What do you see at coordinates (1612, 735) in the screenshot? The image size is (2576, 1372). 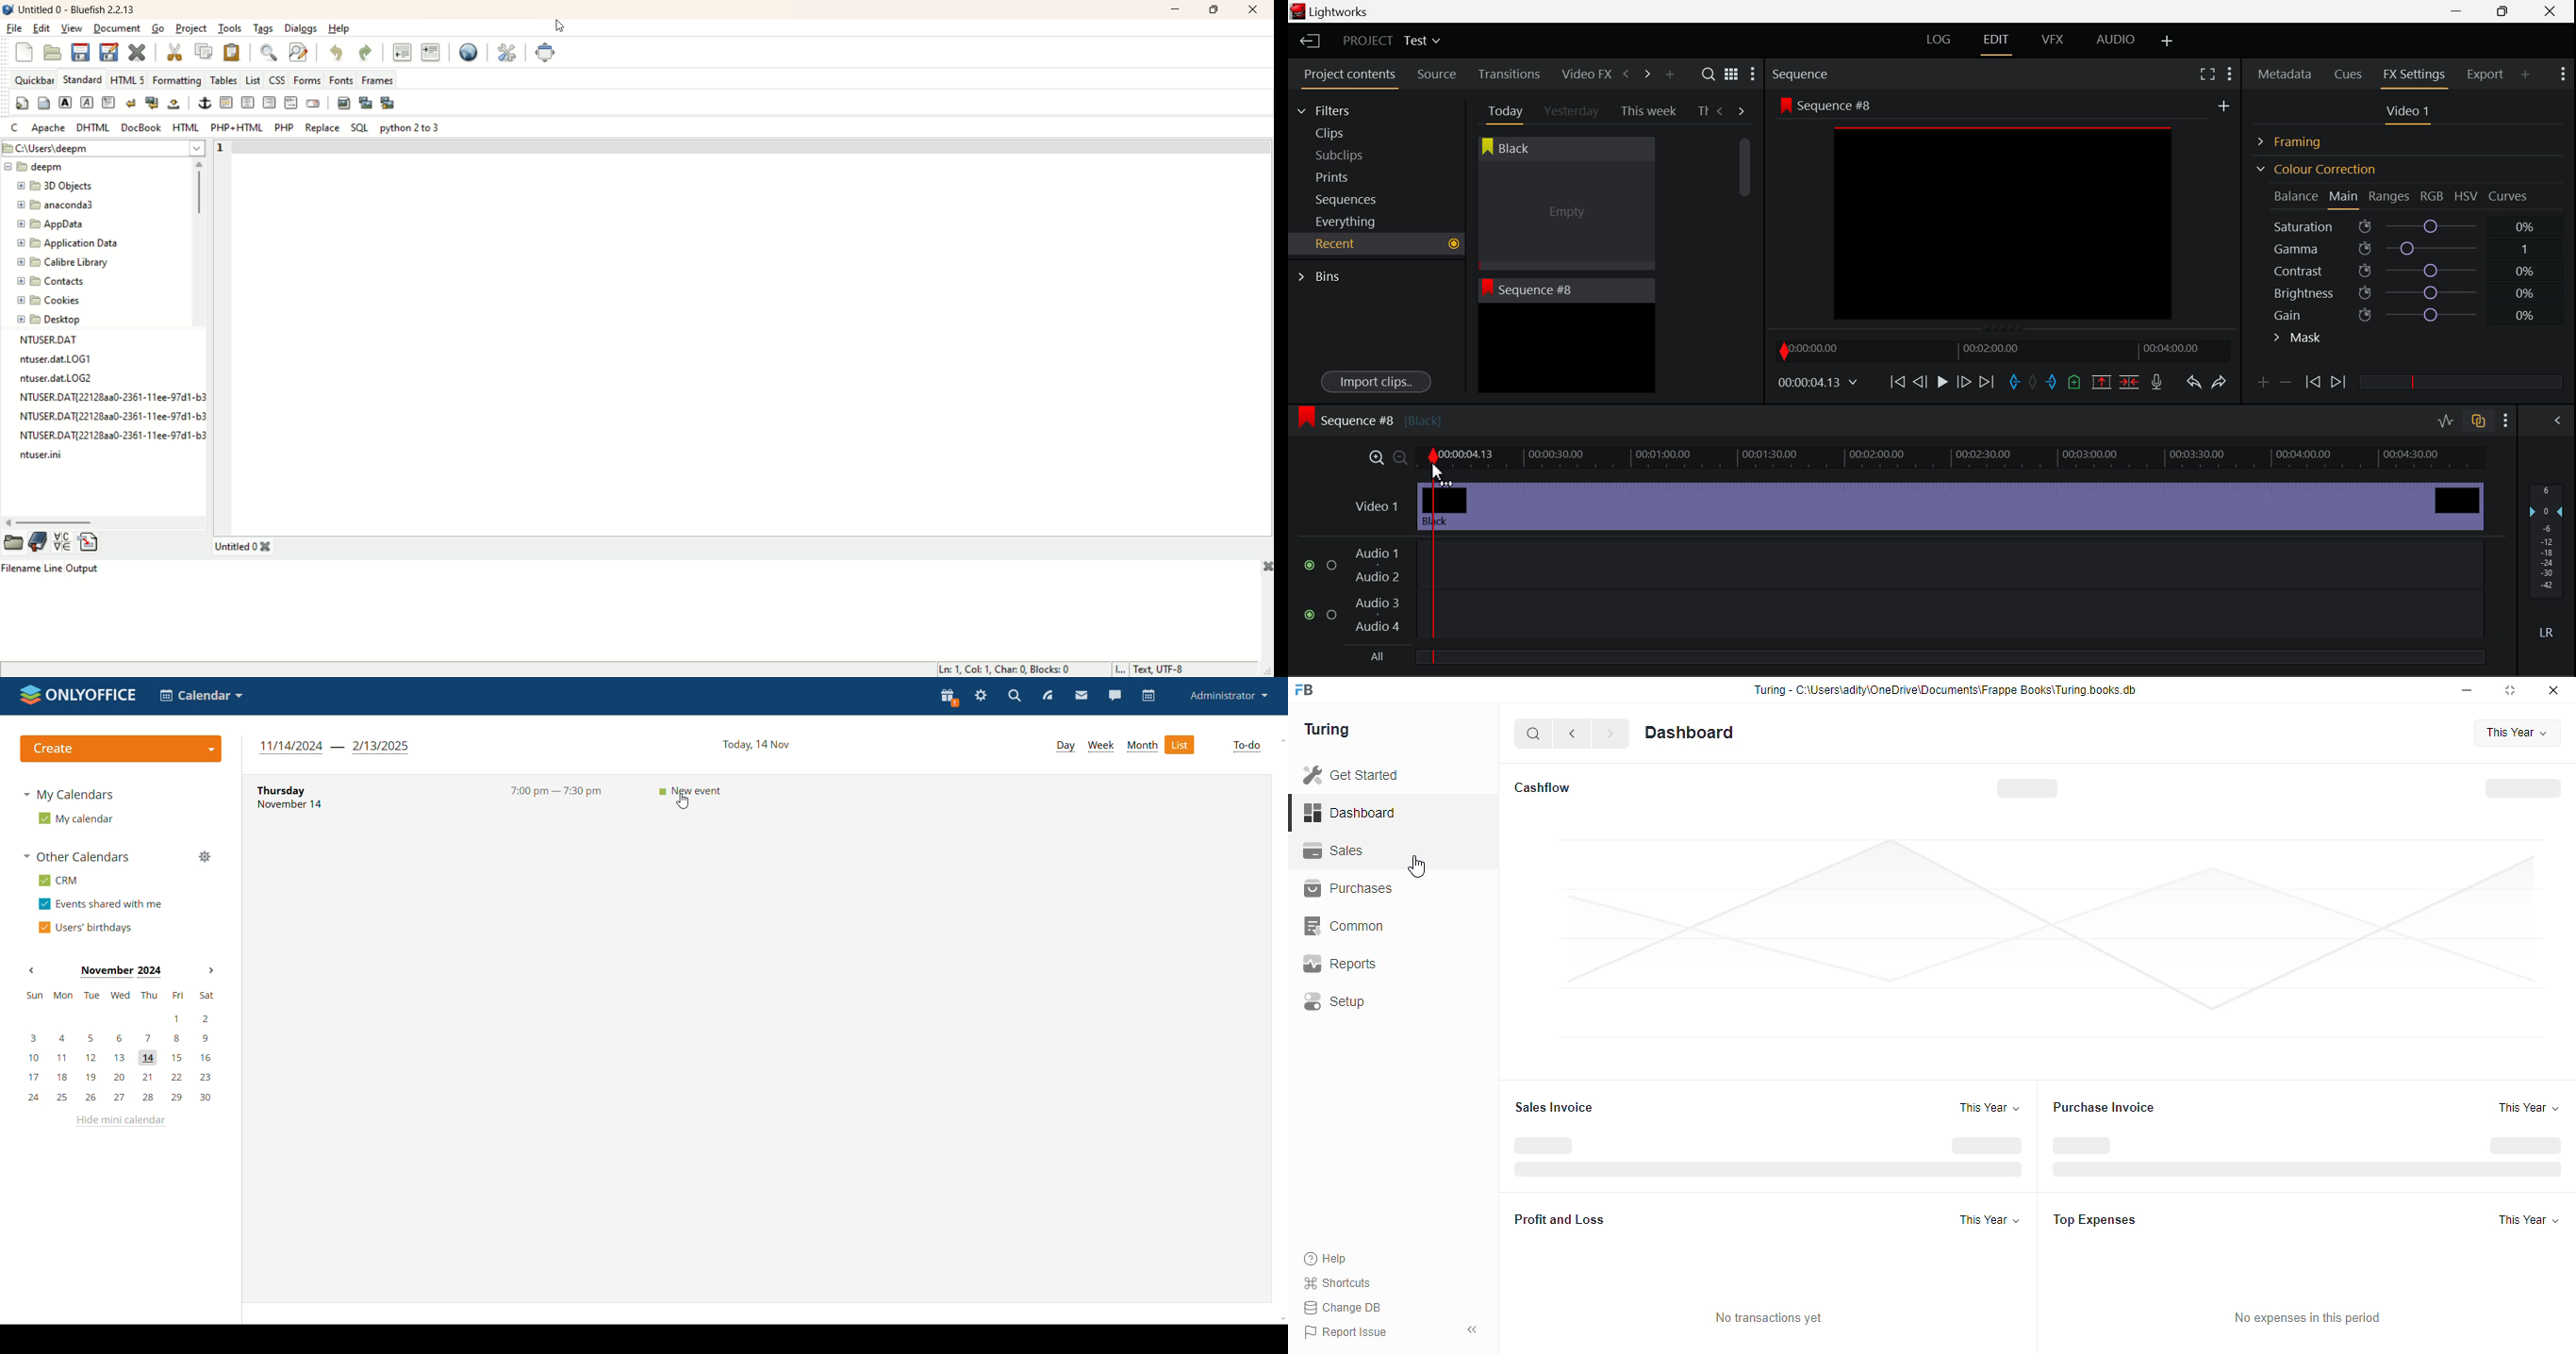 I see `forward` at bounding box center [1612, 735].